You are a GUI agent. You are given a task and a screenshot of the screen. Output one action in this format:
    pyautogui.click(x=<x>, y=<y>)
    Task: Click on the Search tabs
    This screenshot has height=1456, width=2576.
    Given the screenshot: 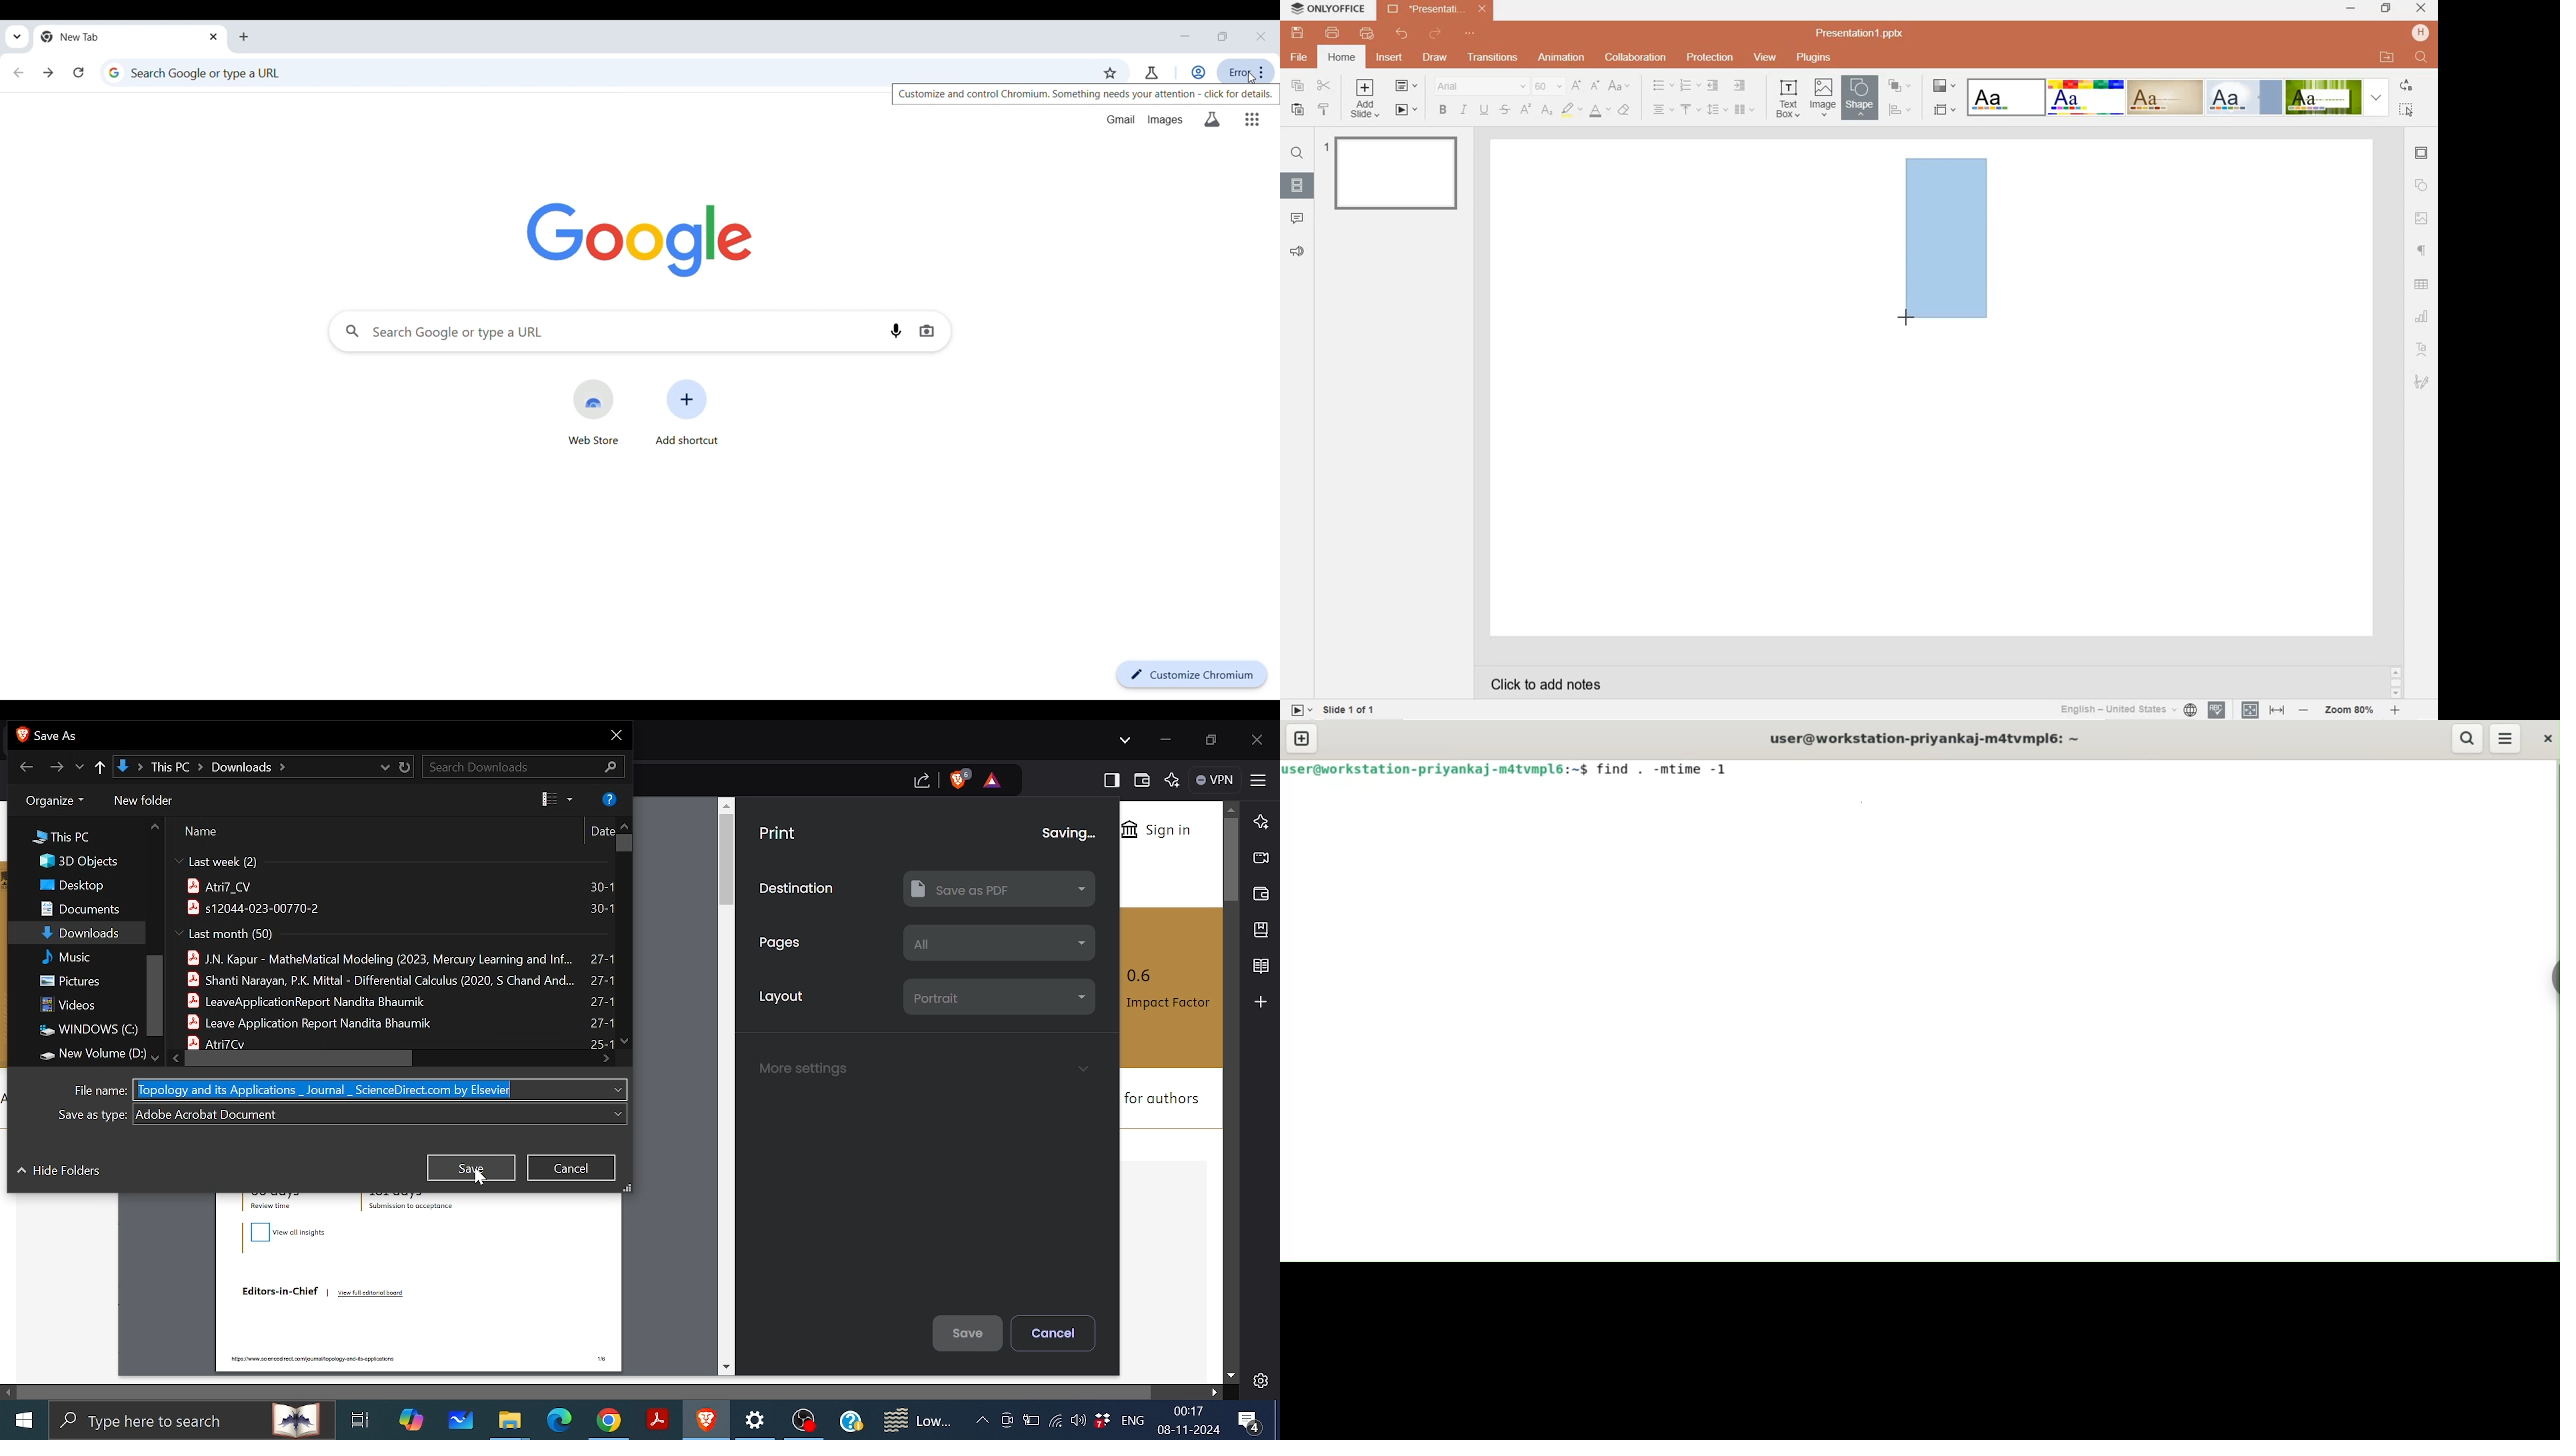 What is the action you would take?
    pyautogui.click(x=1127, y=741)
    